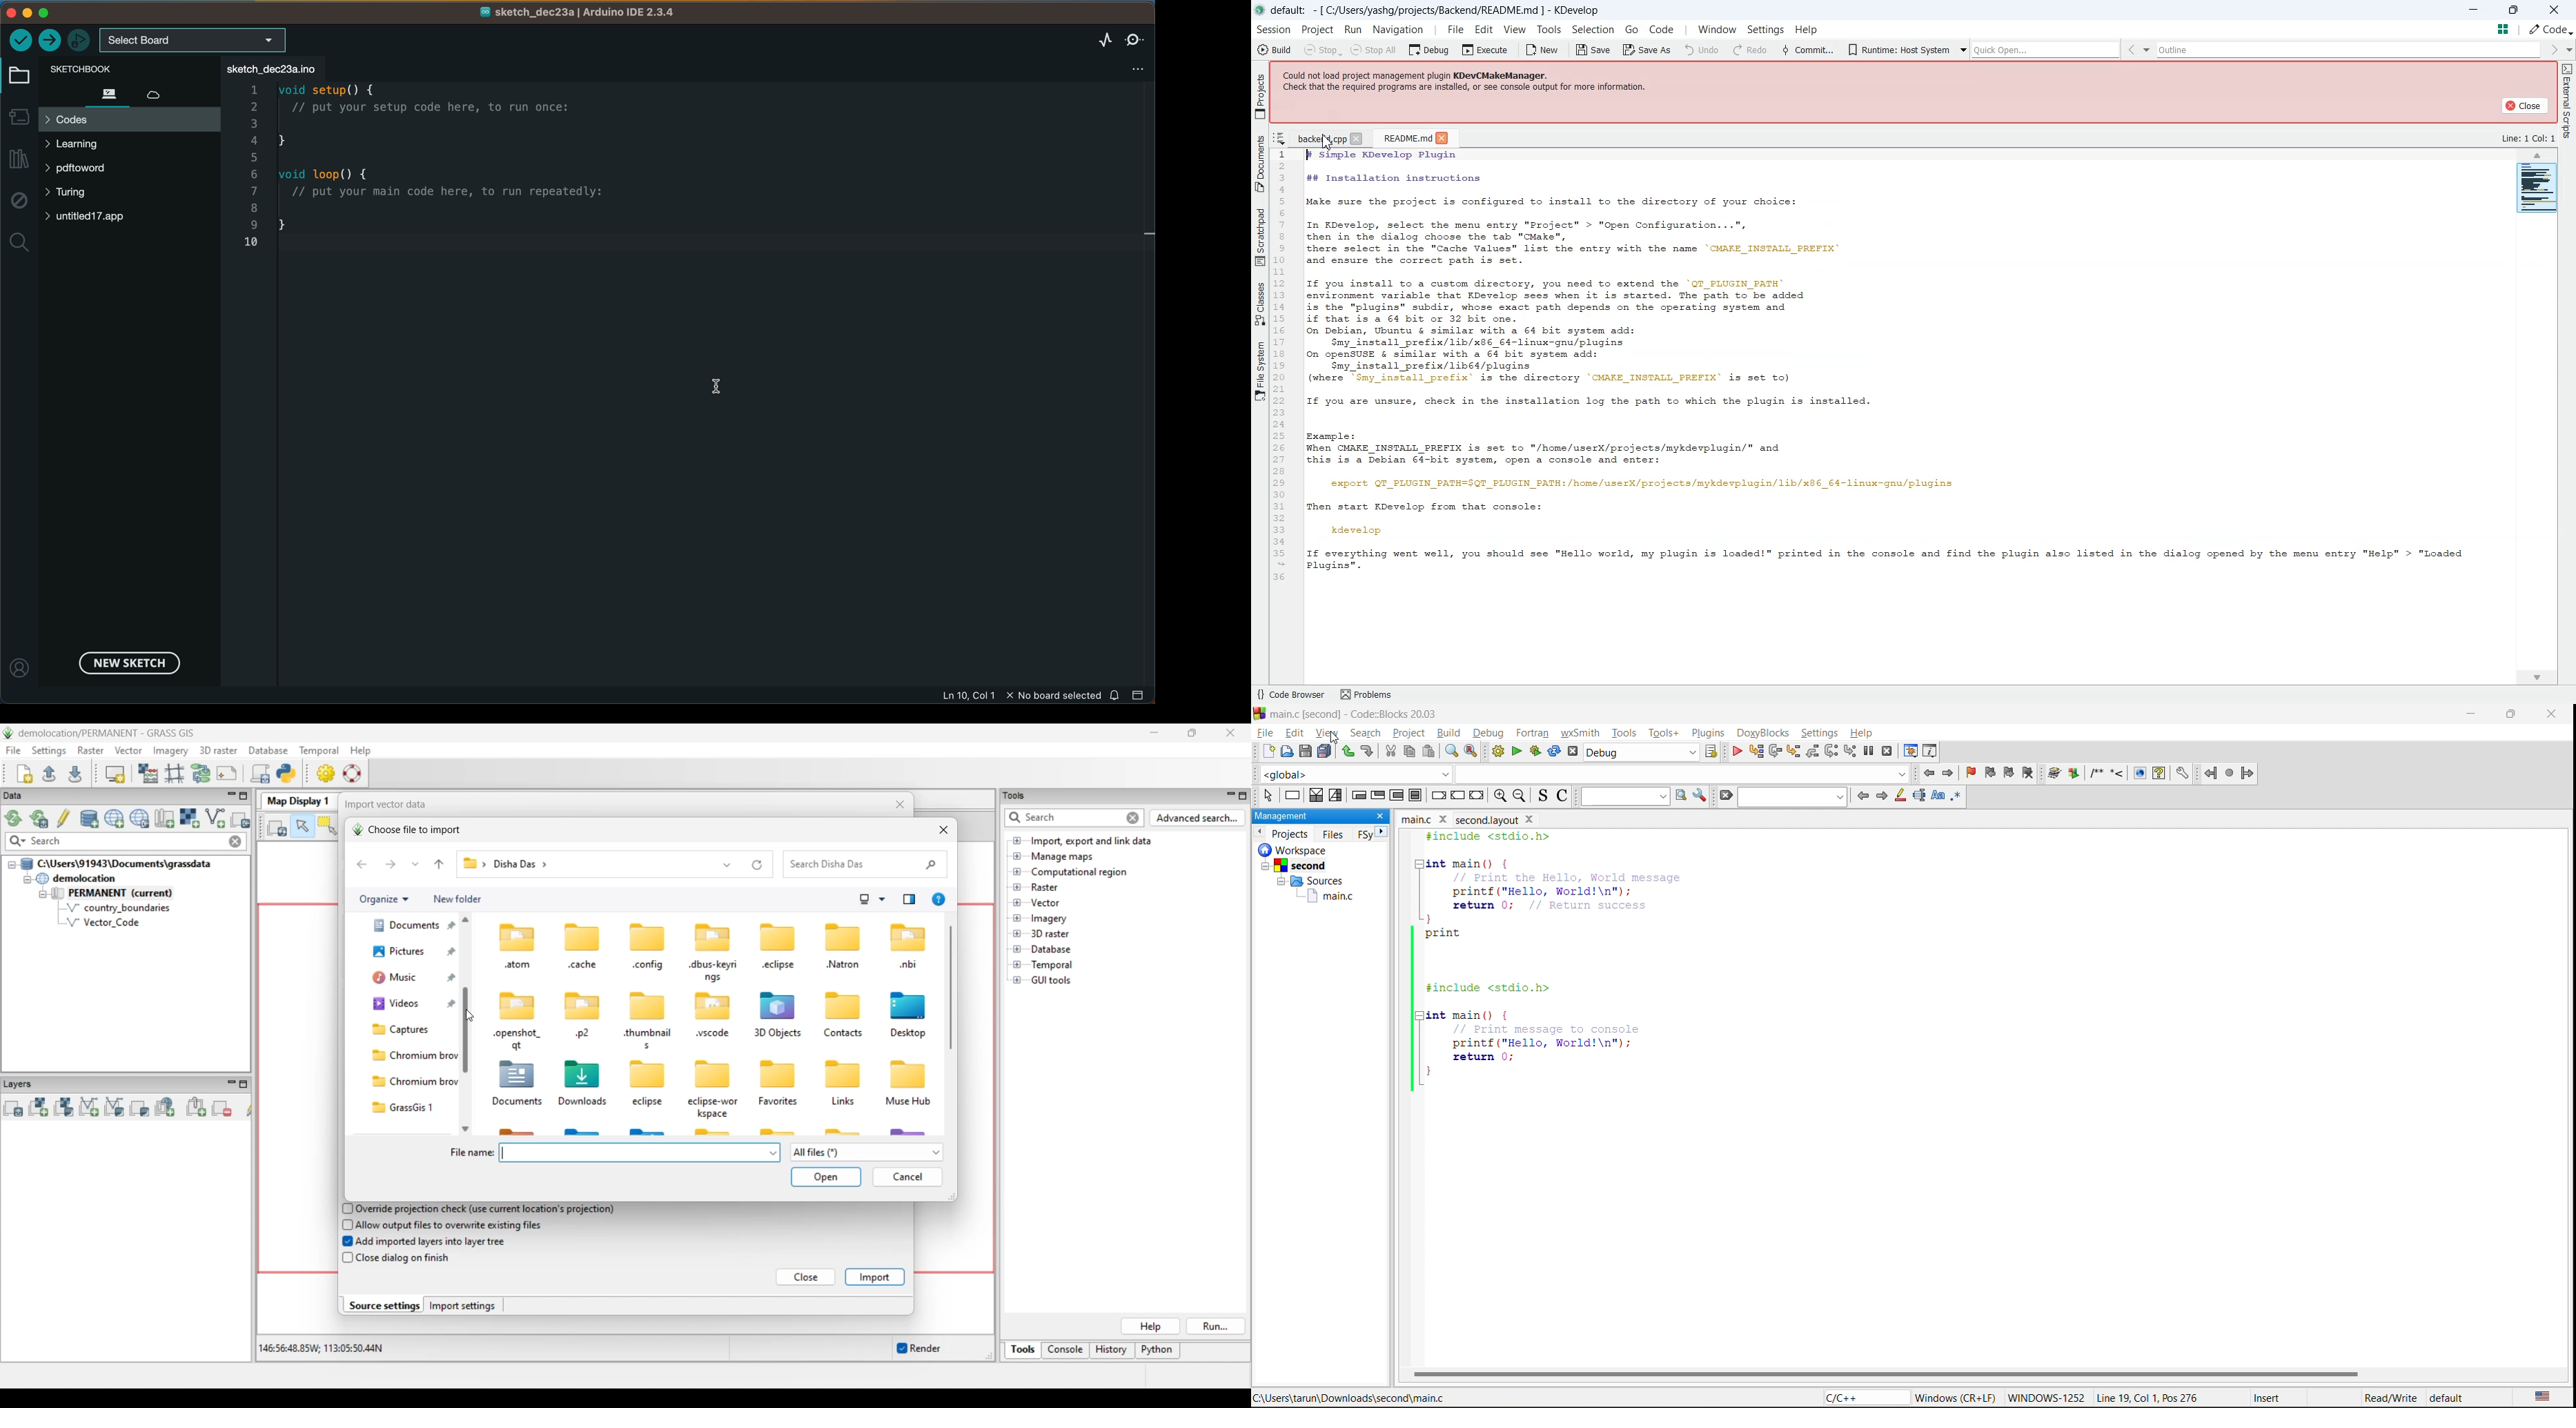 Image resolution: width=2576 pixels, height=1428 pixels. What do you see at coordinates (1861, 1398) in the screenshot?
I see `language` at bounding box center [1861, 1398].